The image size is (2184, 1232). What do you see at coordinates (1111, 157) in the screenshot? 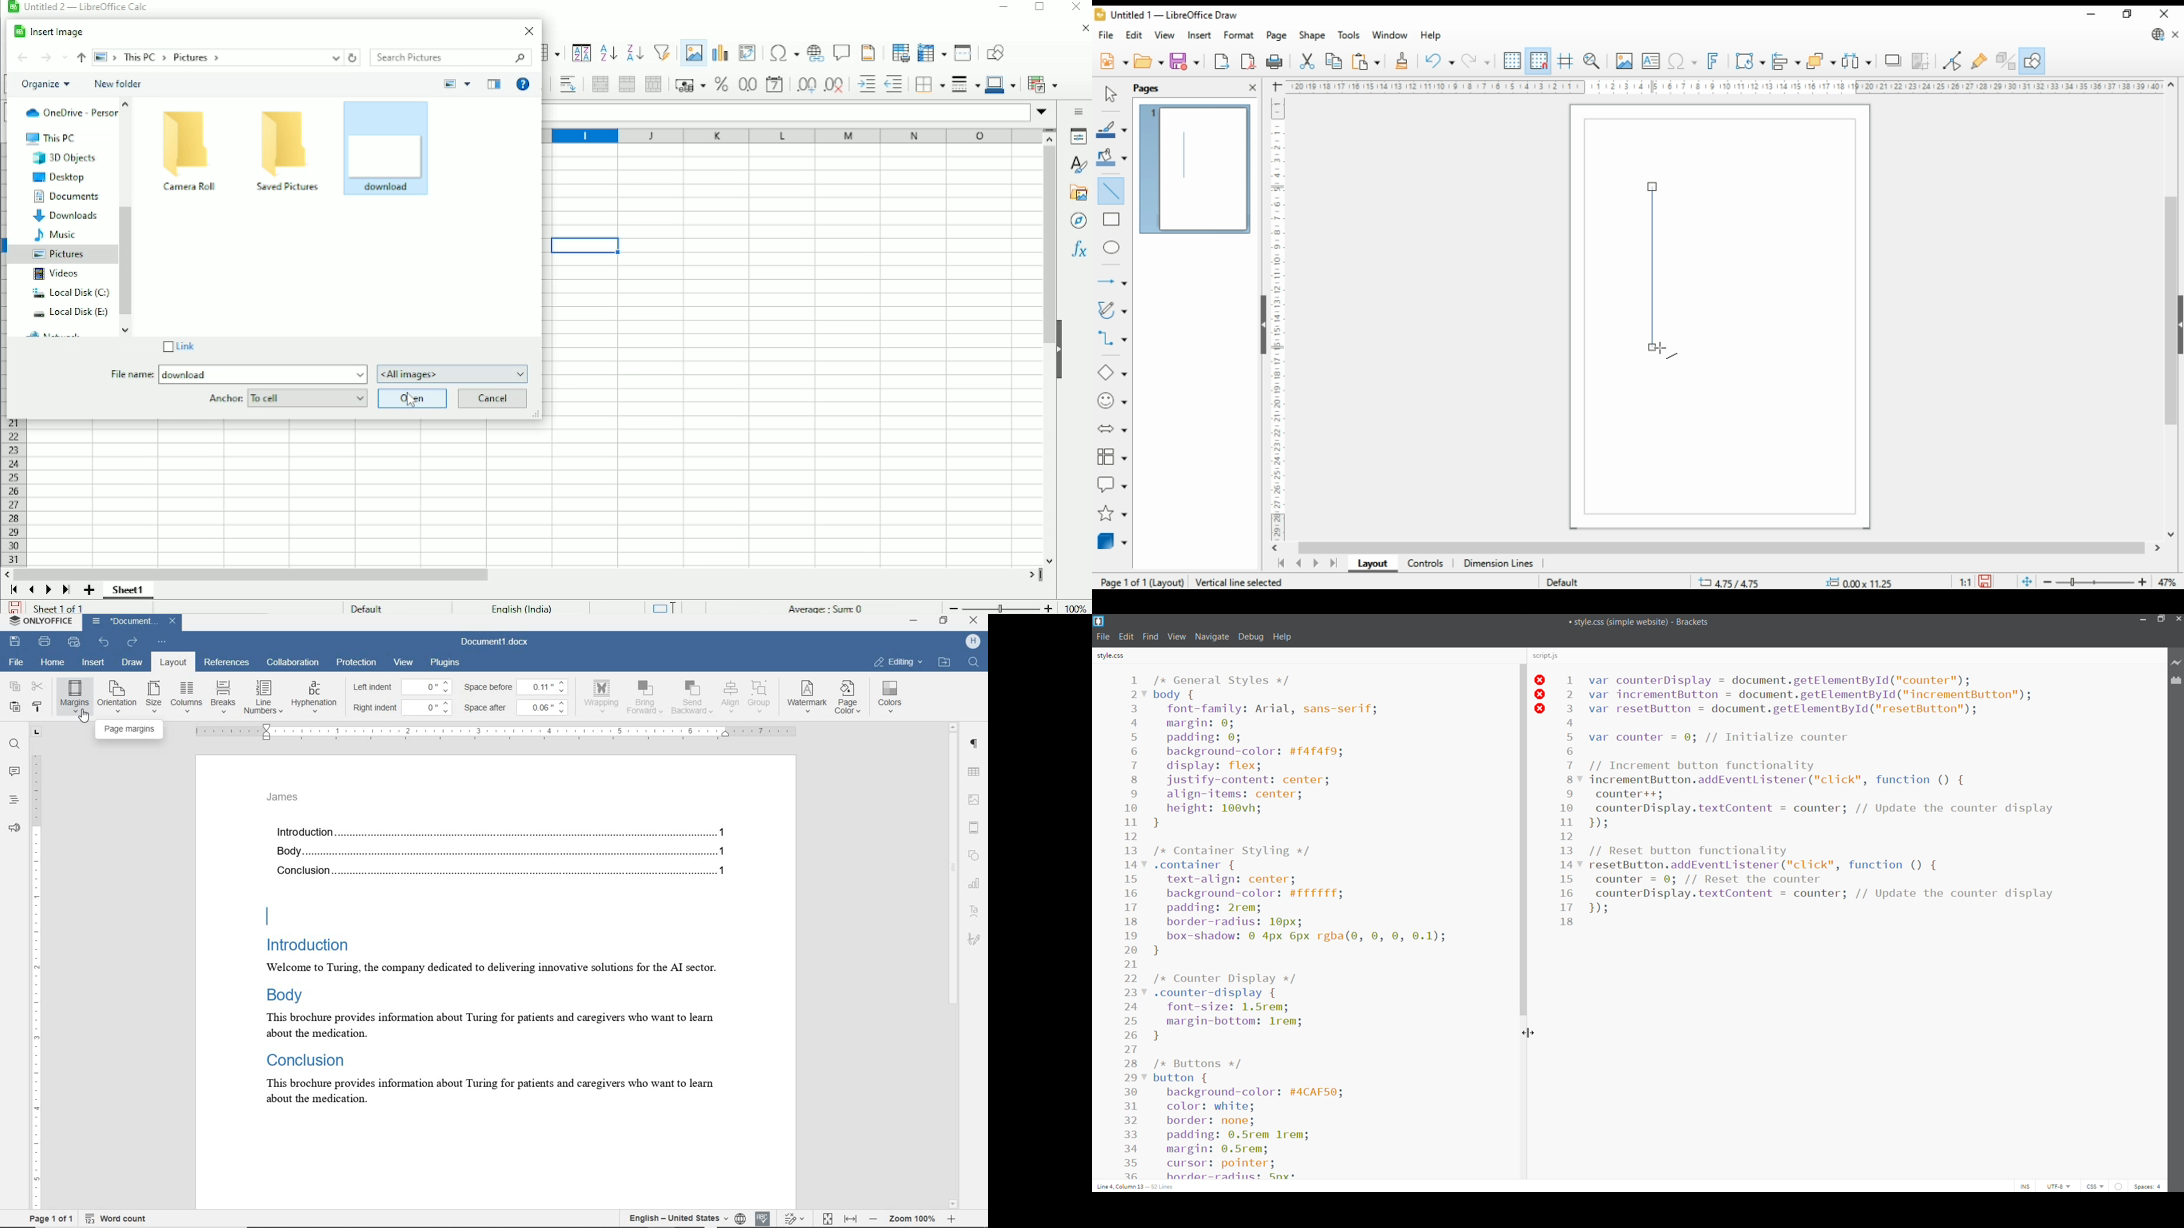
I see `fill color` at bounding box center [1111, 157].